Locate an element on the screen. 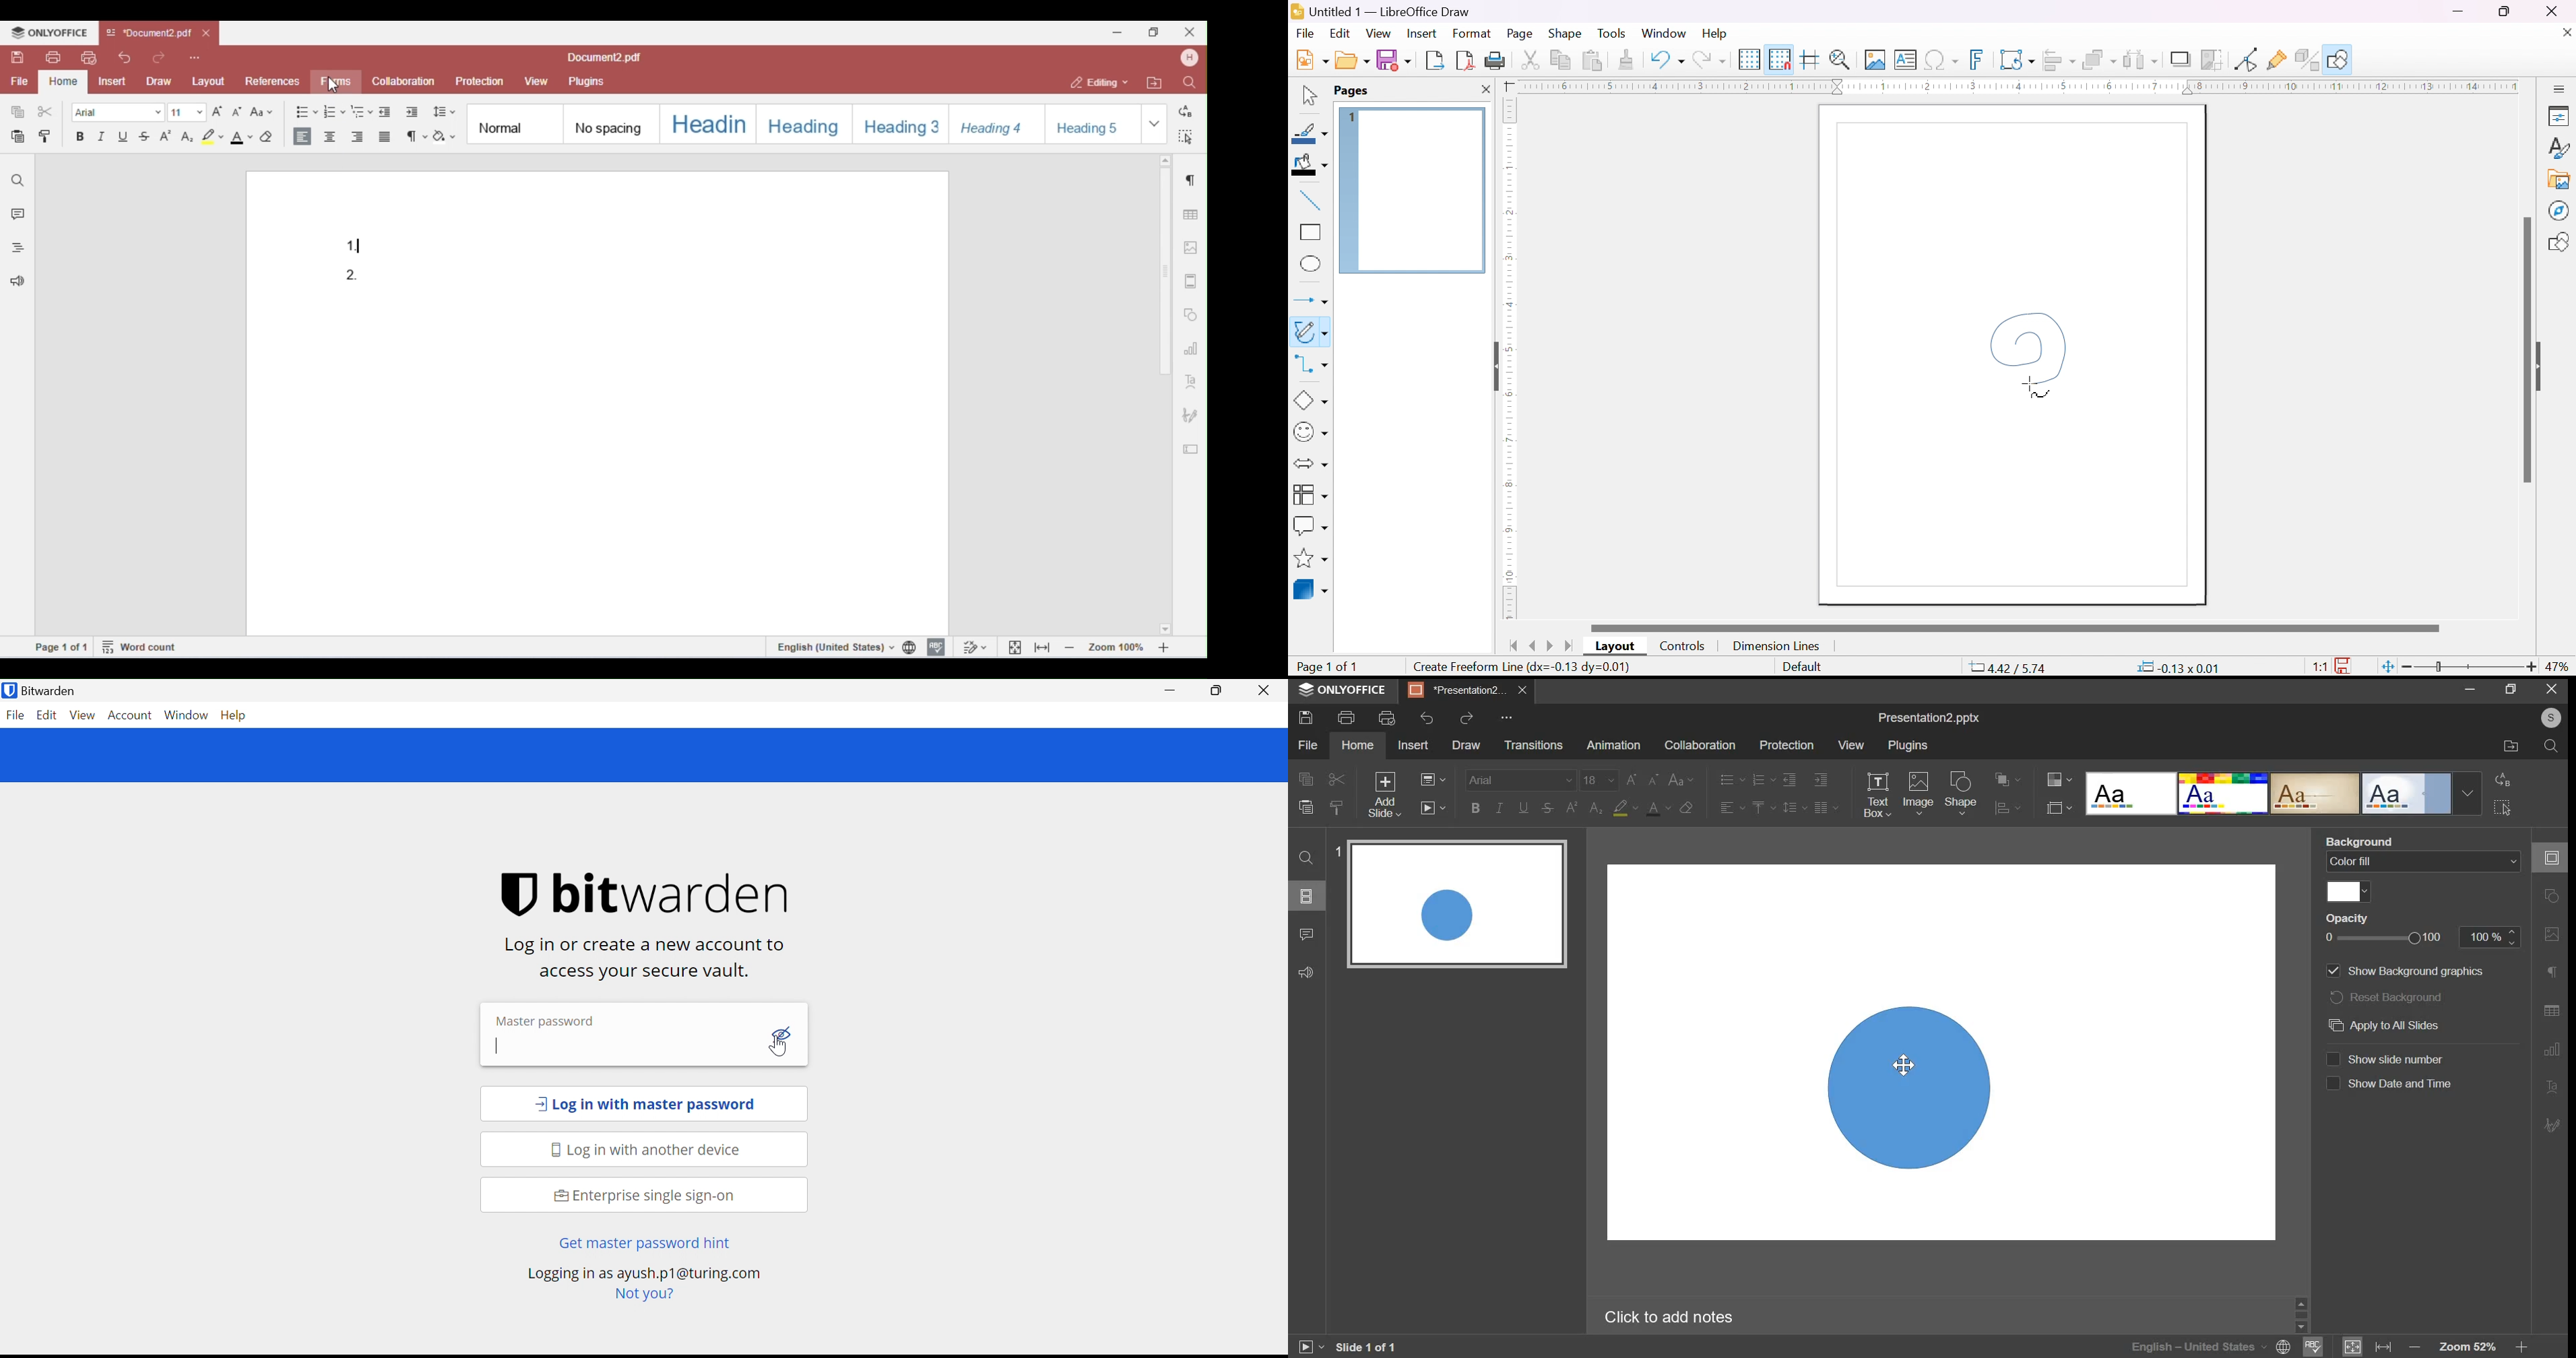 The width and height of the screenshot is (2576, 1372). highlight color is located at coordinates (1627, 808).